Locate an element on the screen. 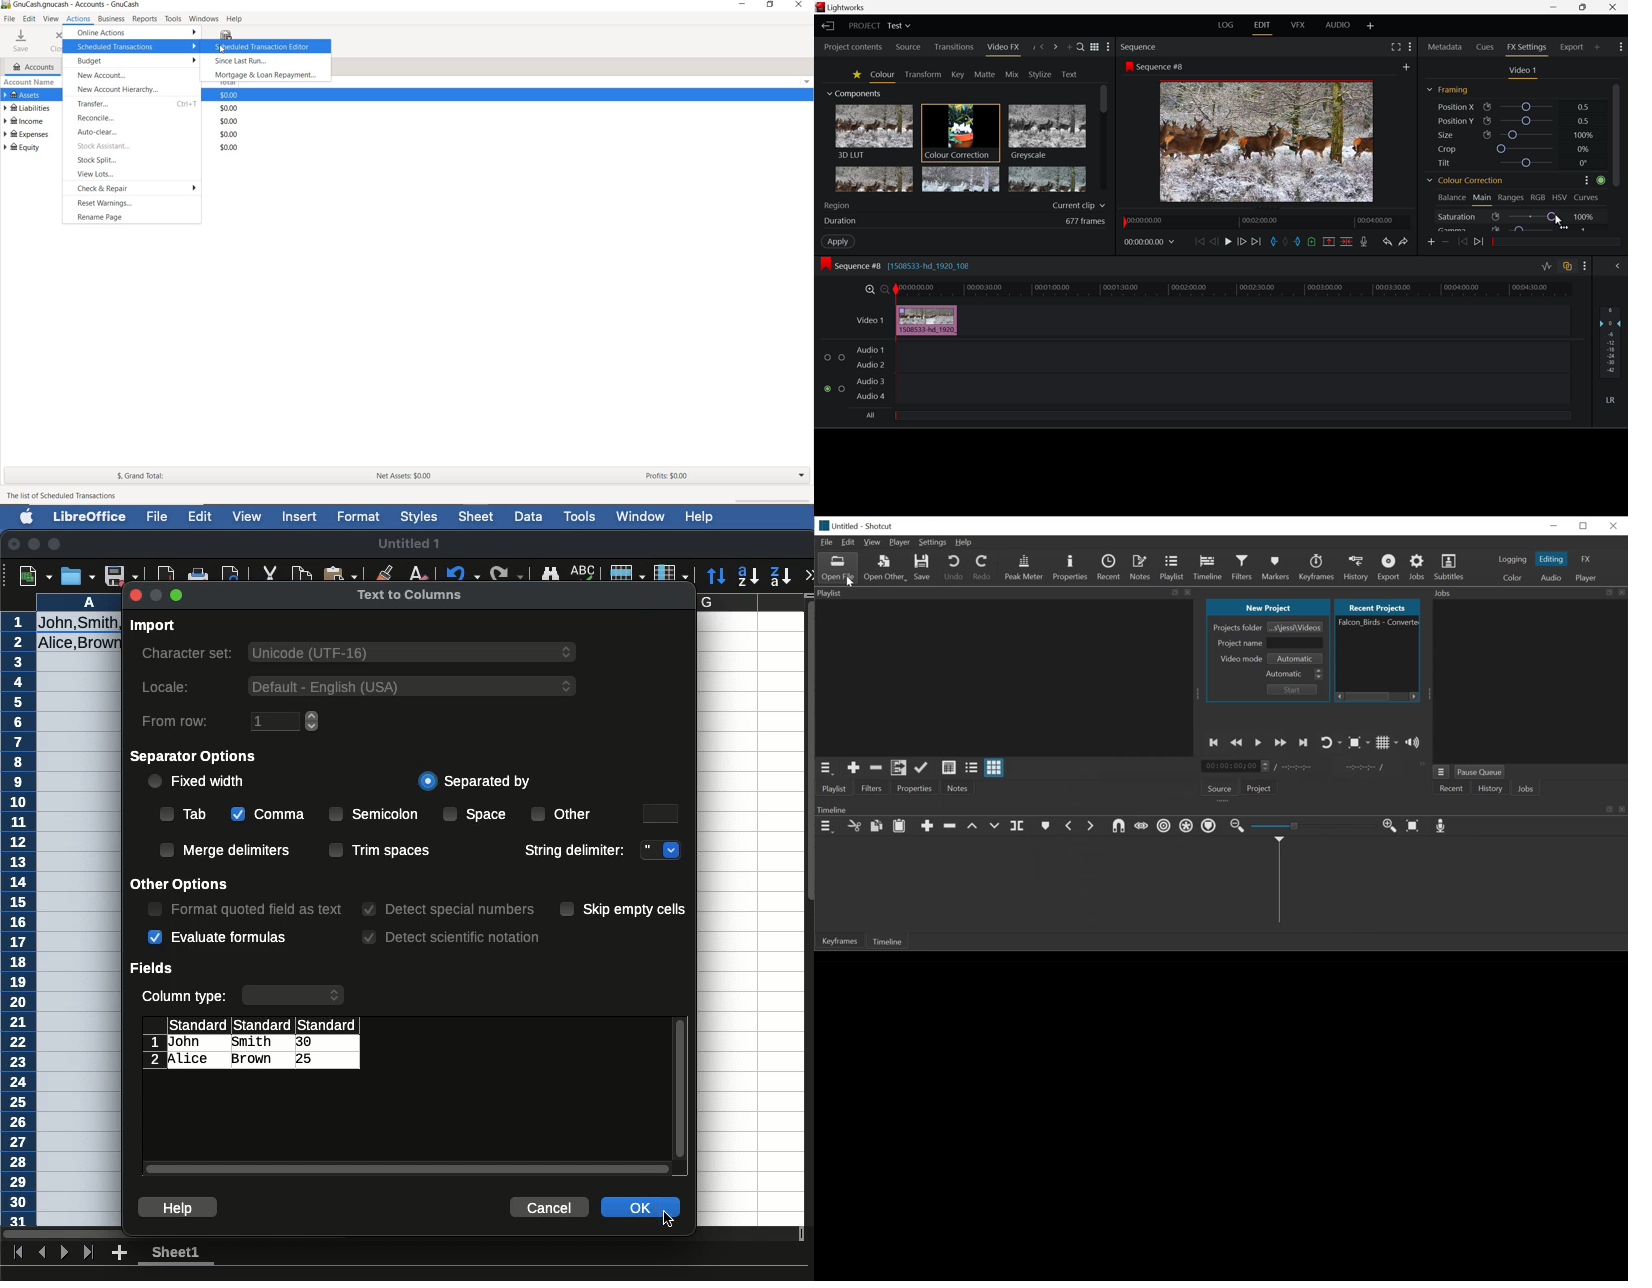 The width and height of the screenshot is (1652, 1288). Cursor MOUSE_DOWN on Colour Correction is located at coordinates (961, 132).